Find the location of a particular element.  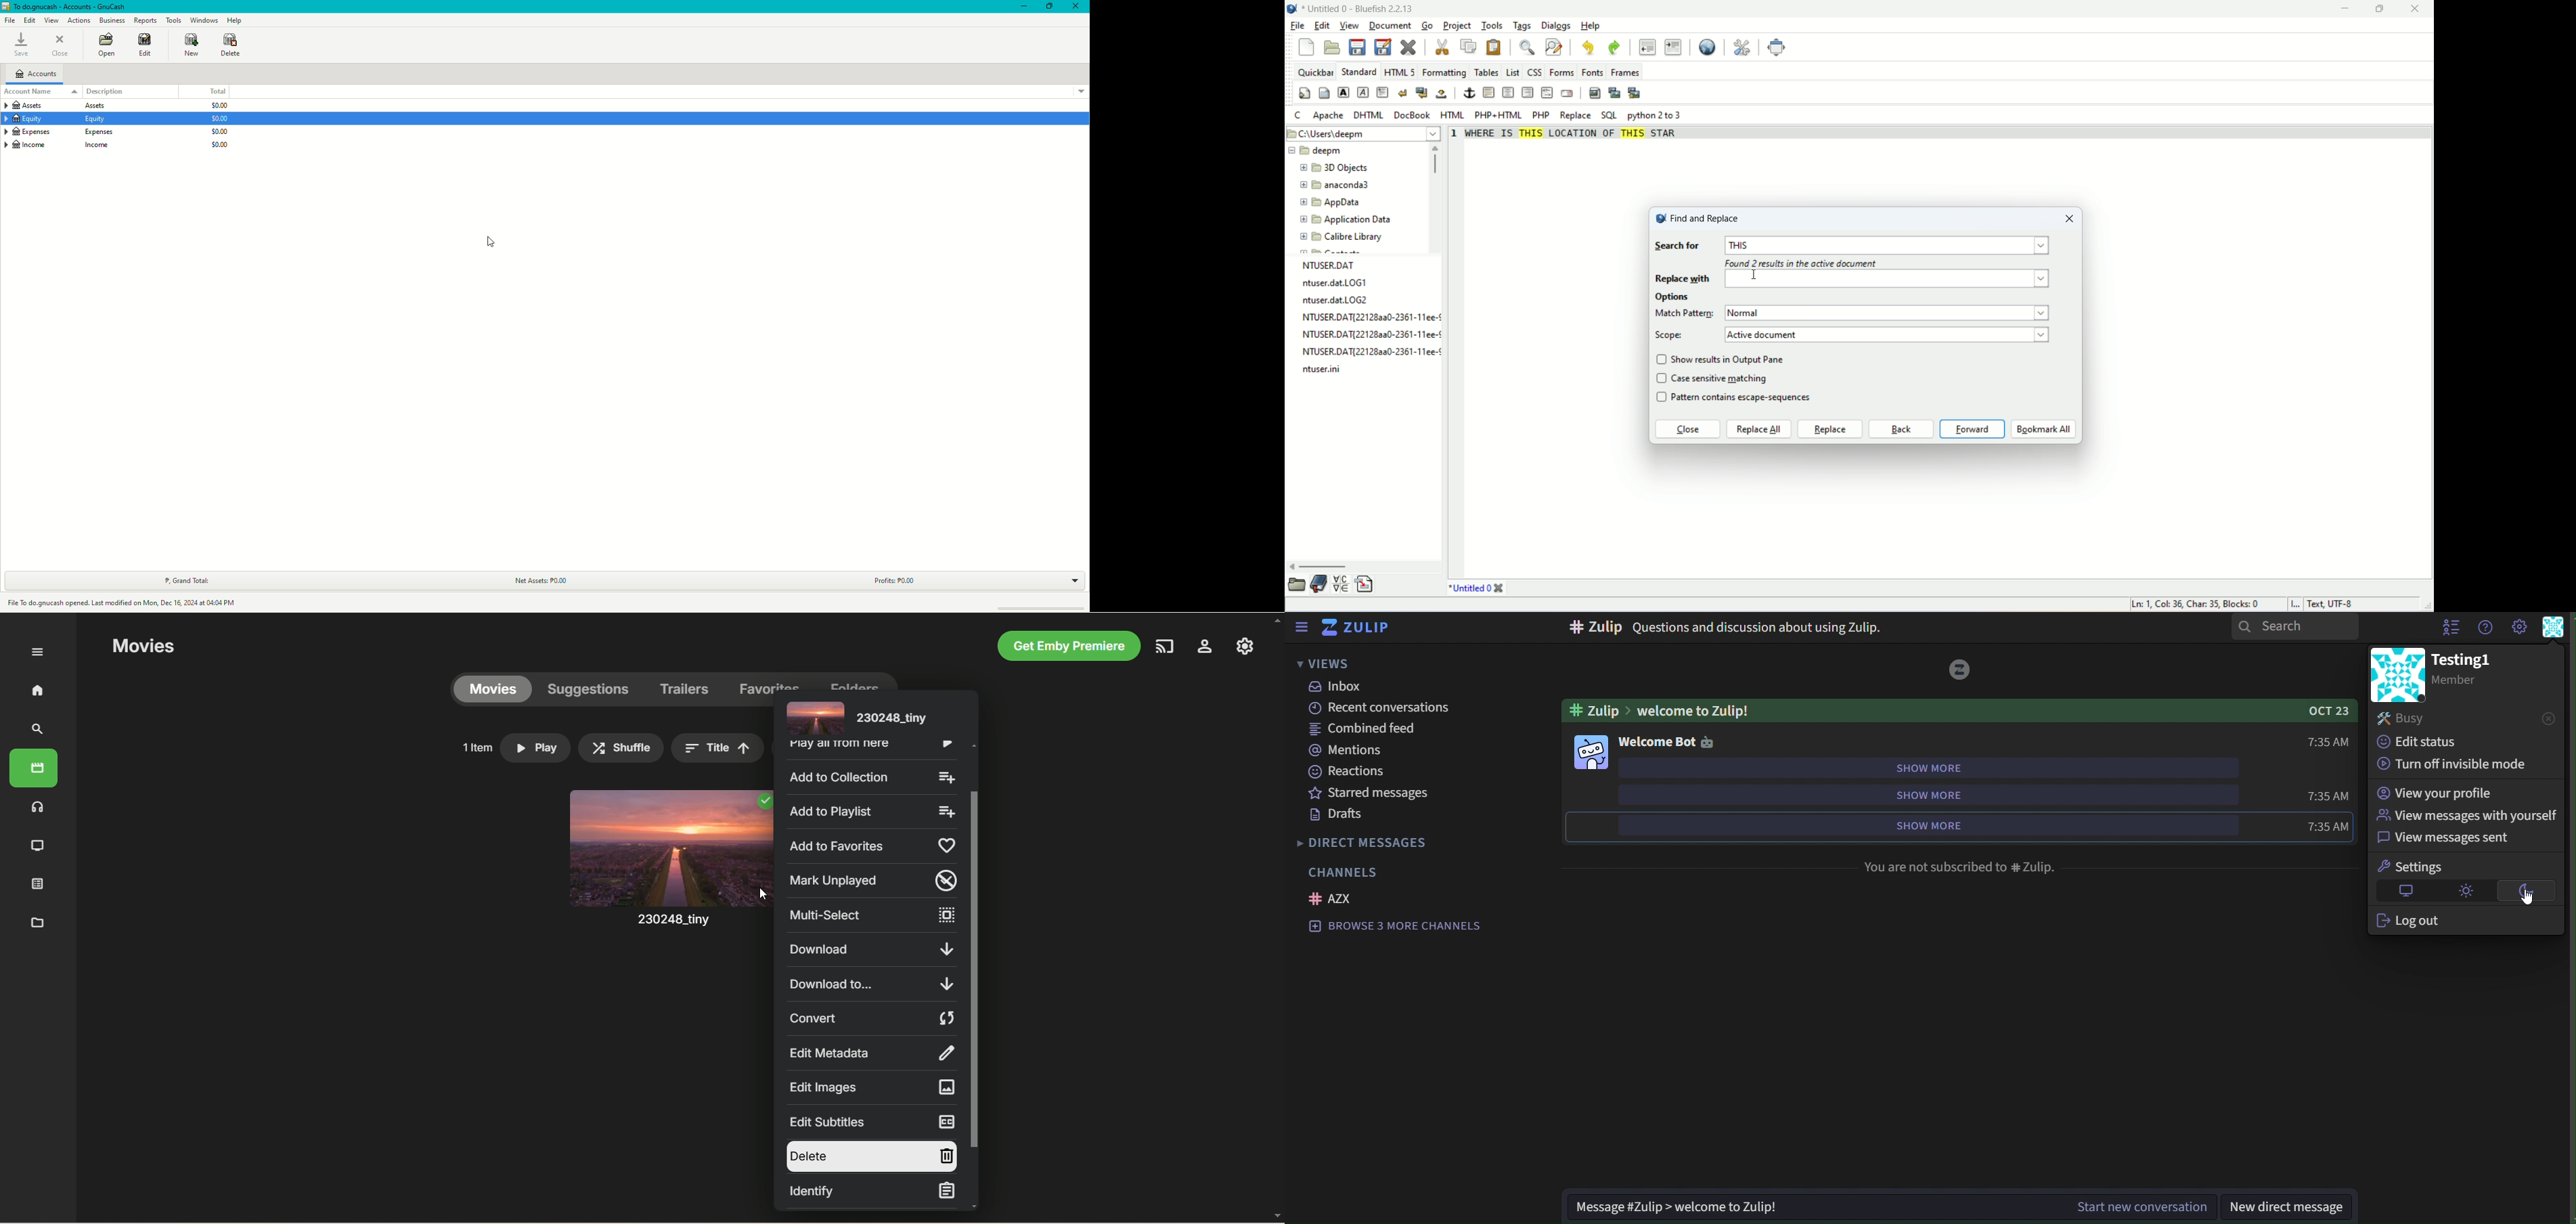

$0 is located at coordinates (219, 130).